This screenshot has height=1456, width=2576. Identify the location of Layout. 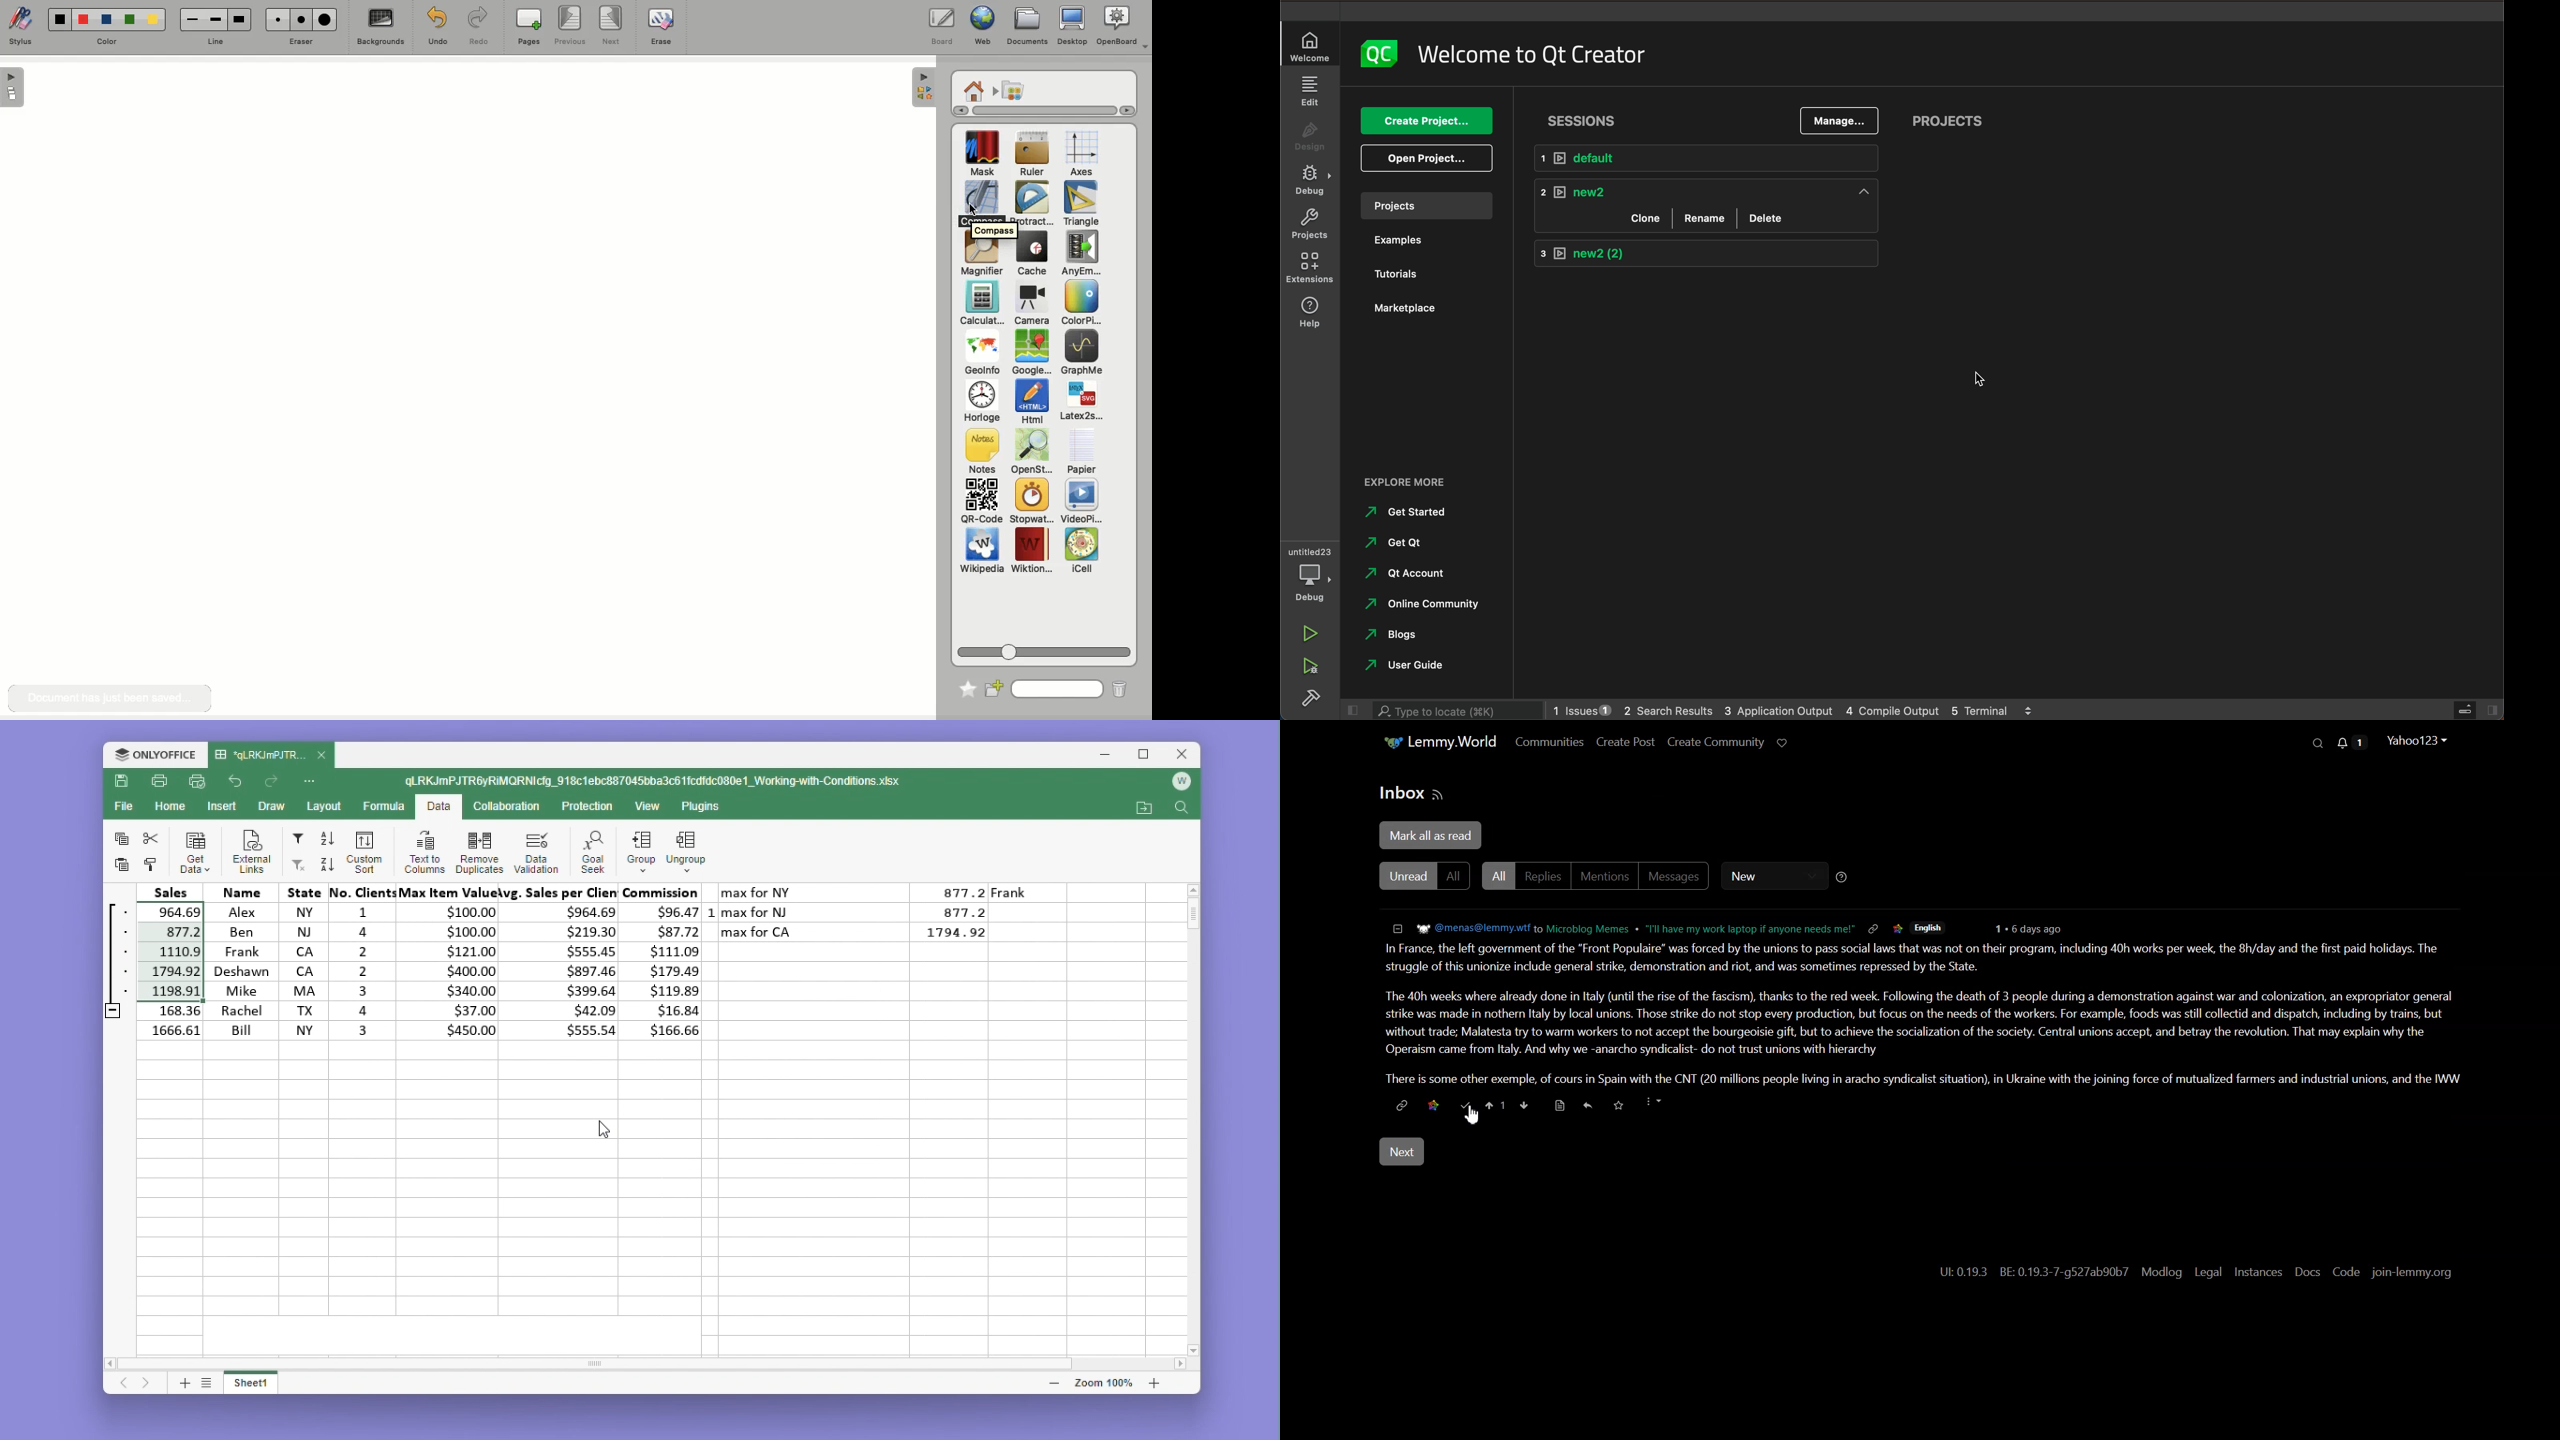
(325, 806).